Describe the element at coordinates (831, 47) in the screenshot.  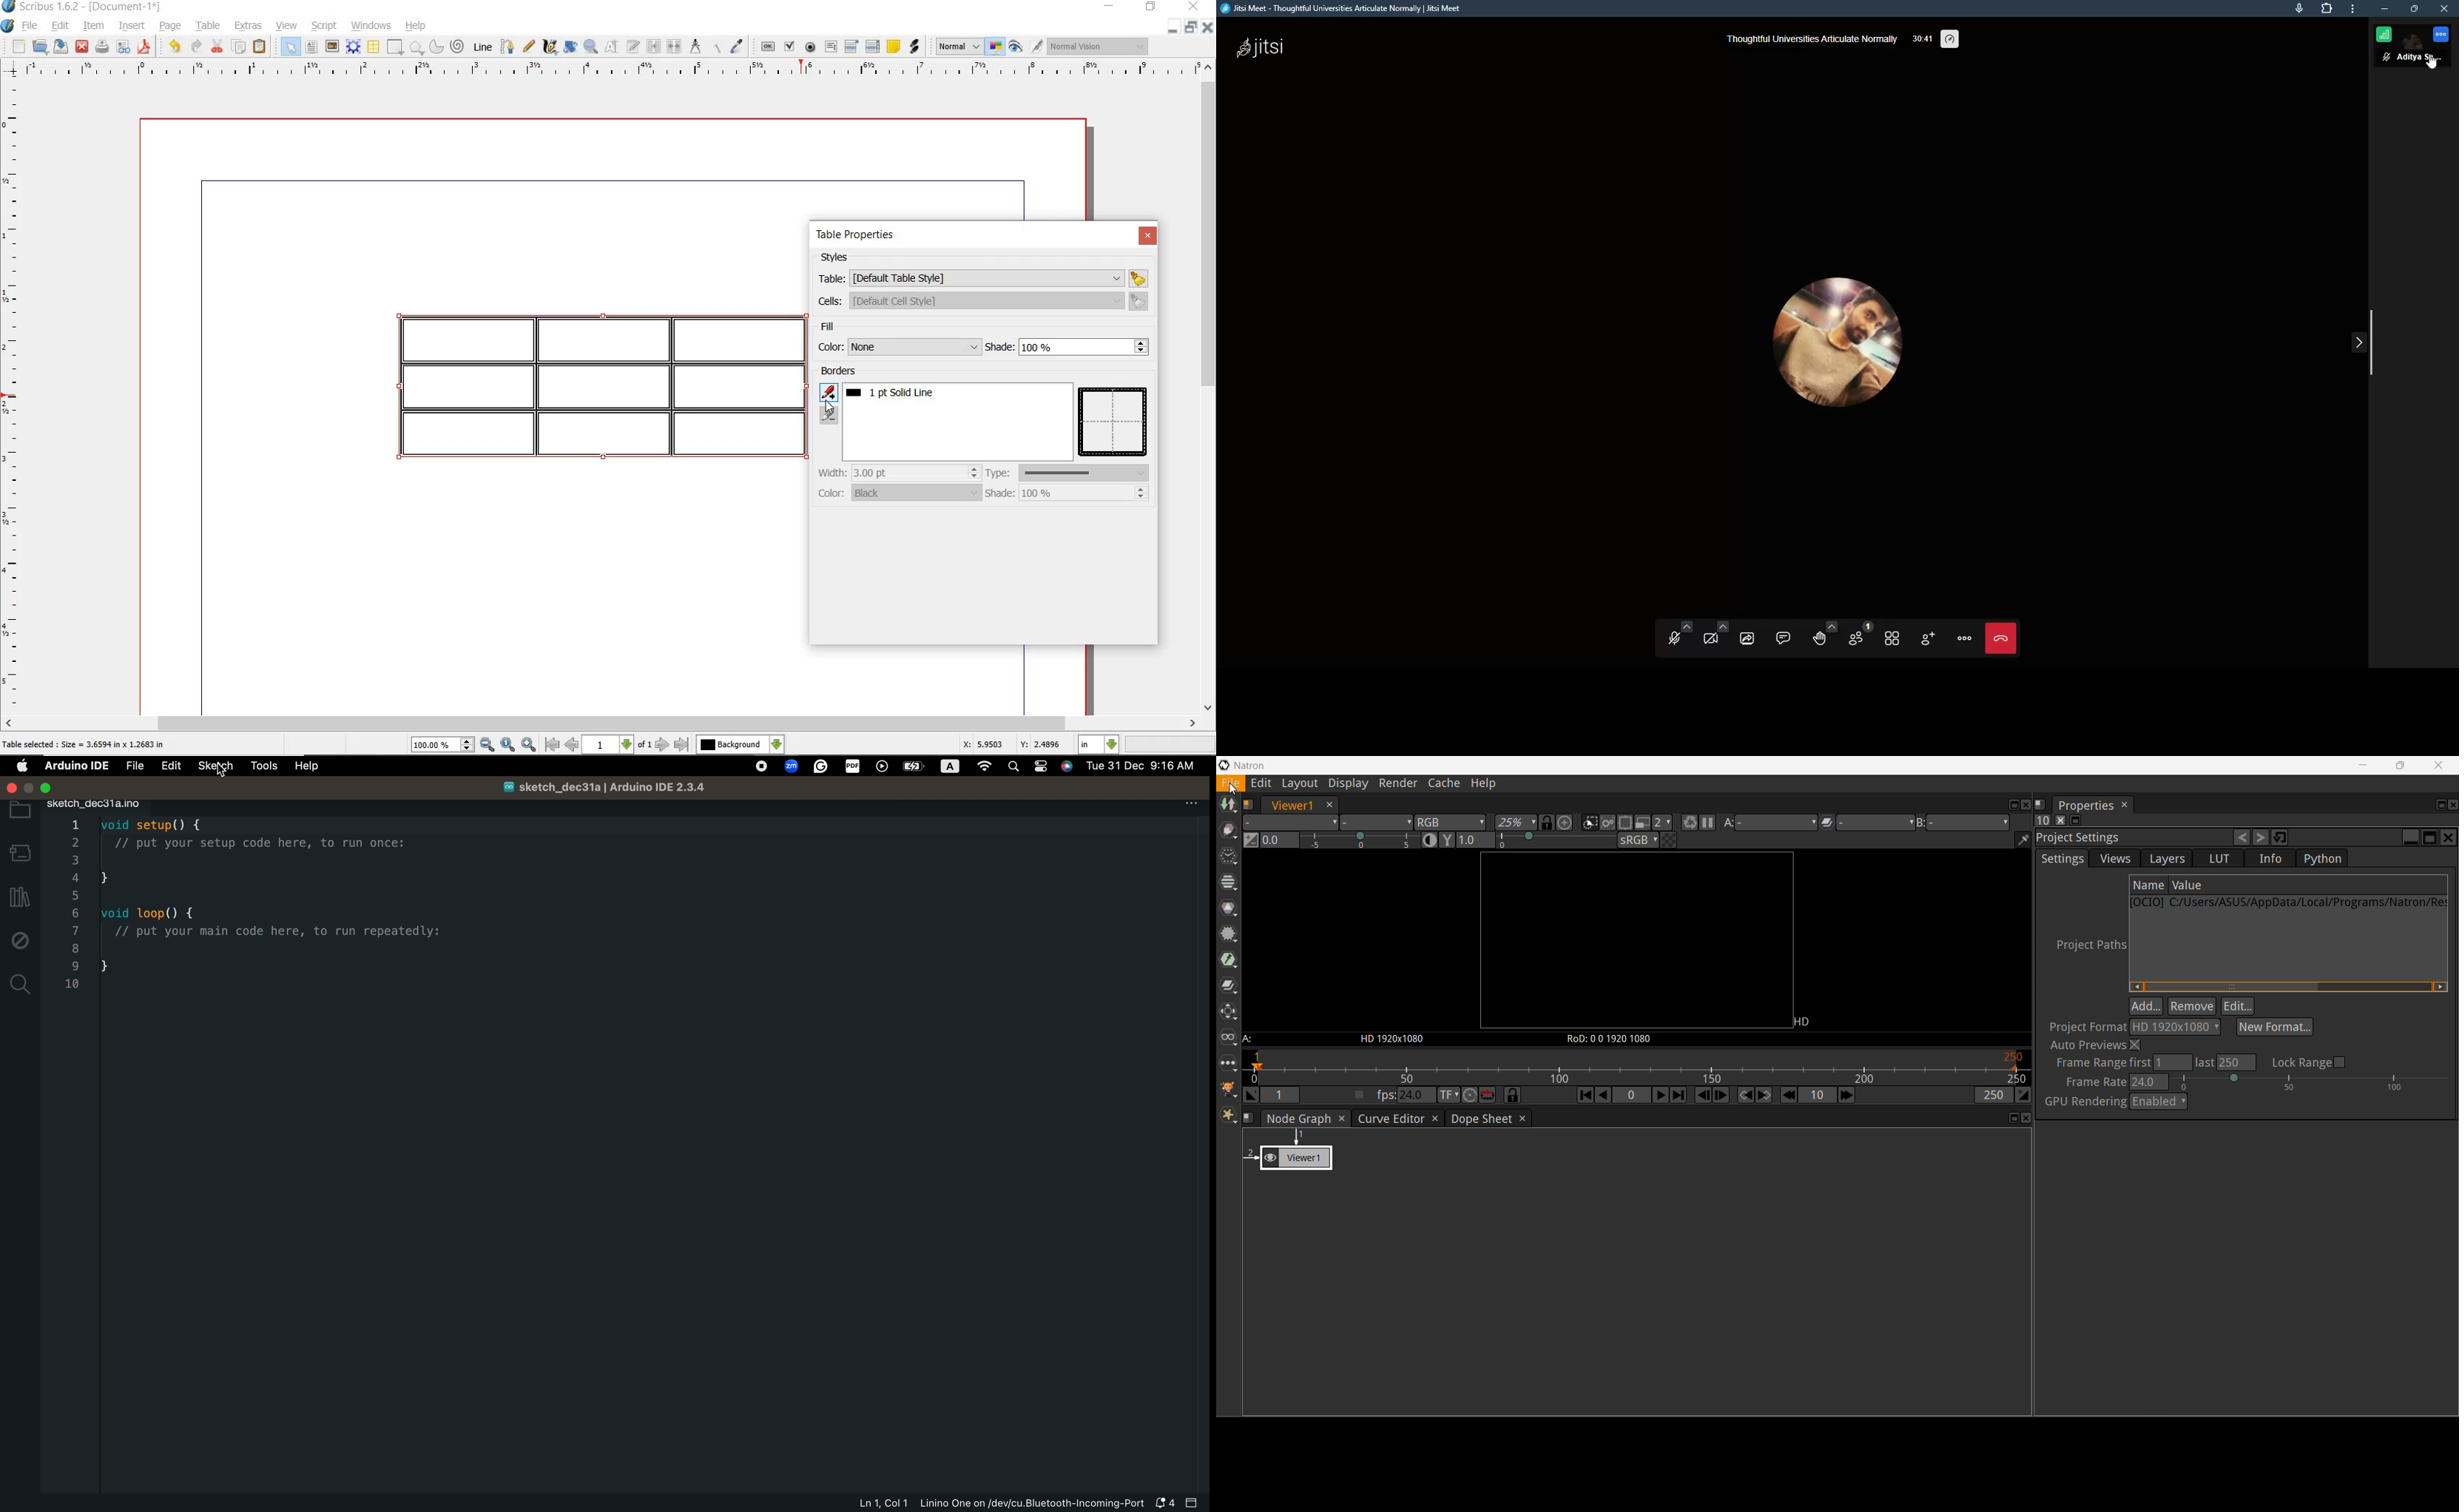
I see `pdf text field` at that location.